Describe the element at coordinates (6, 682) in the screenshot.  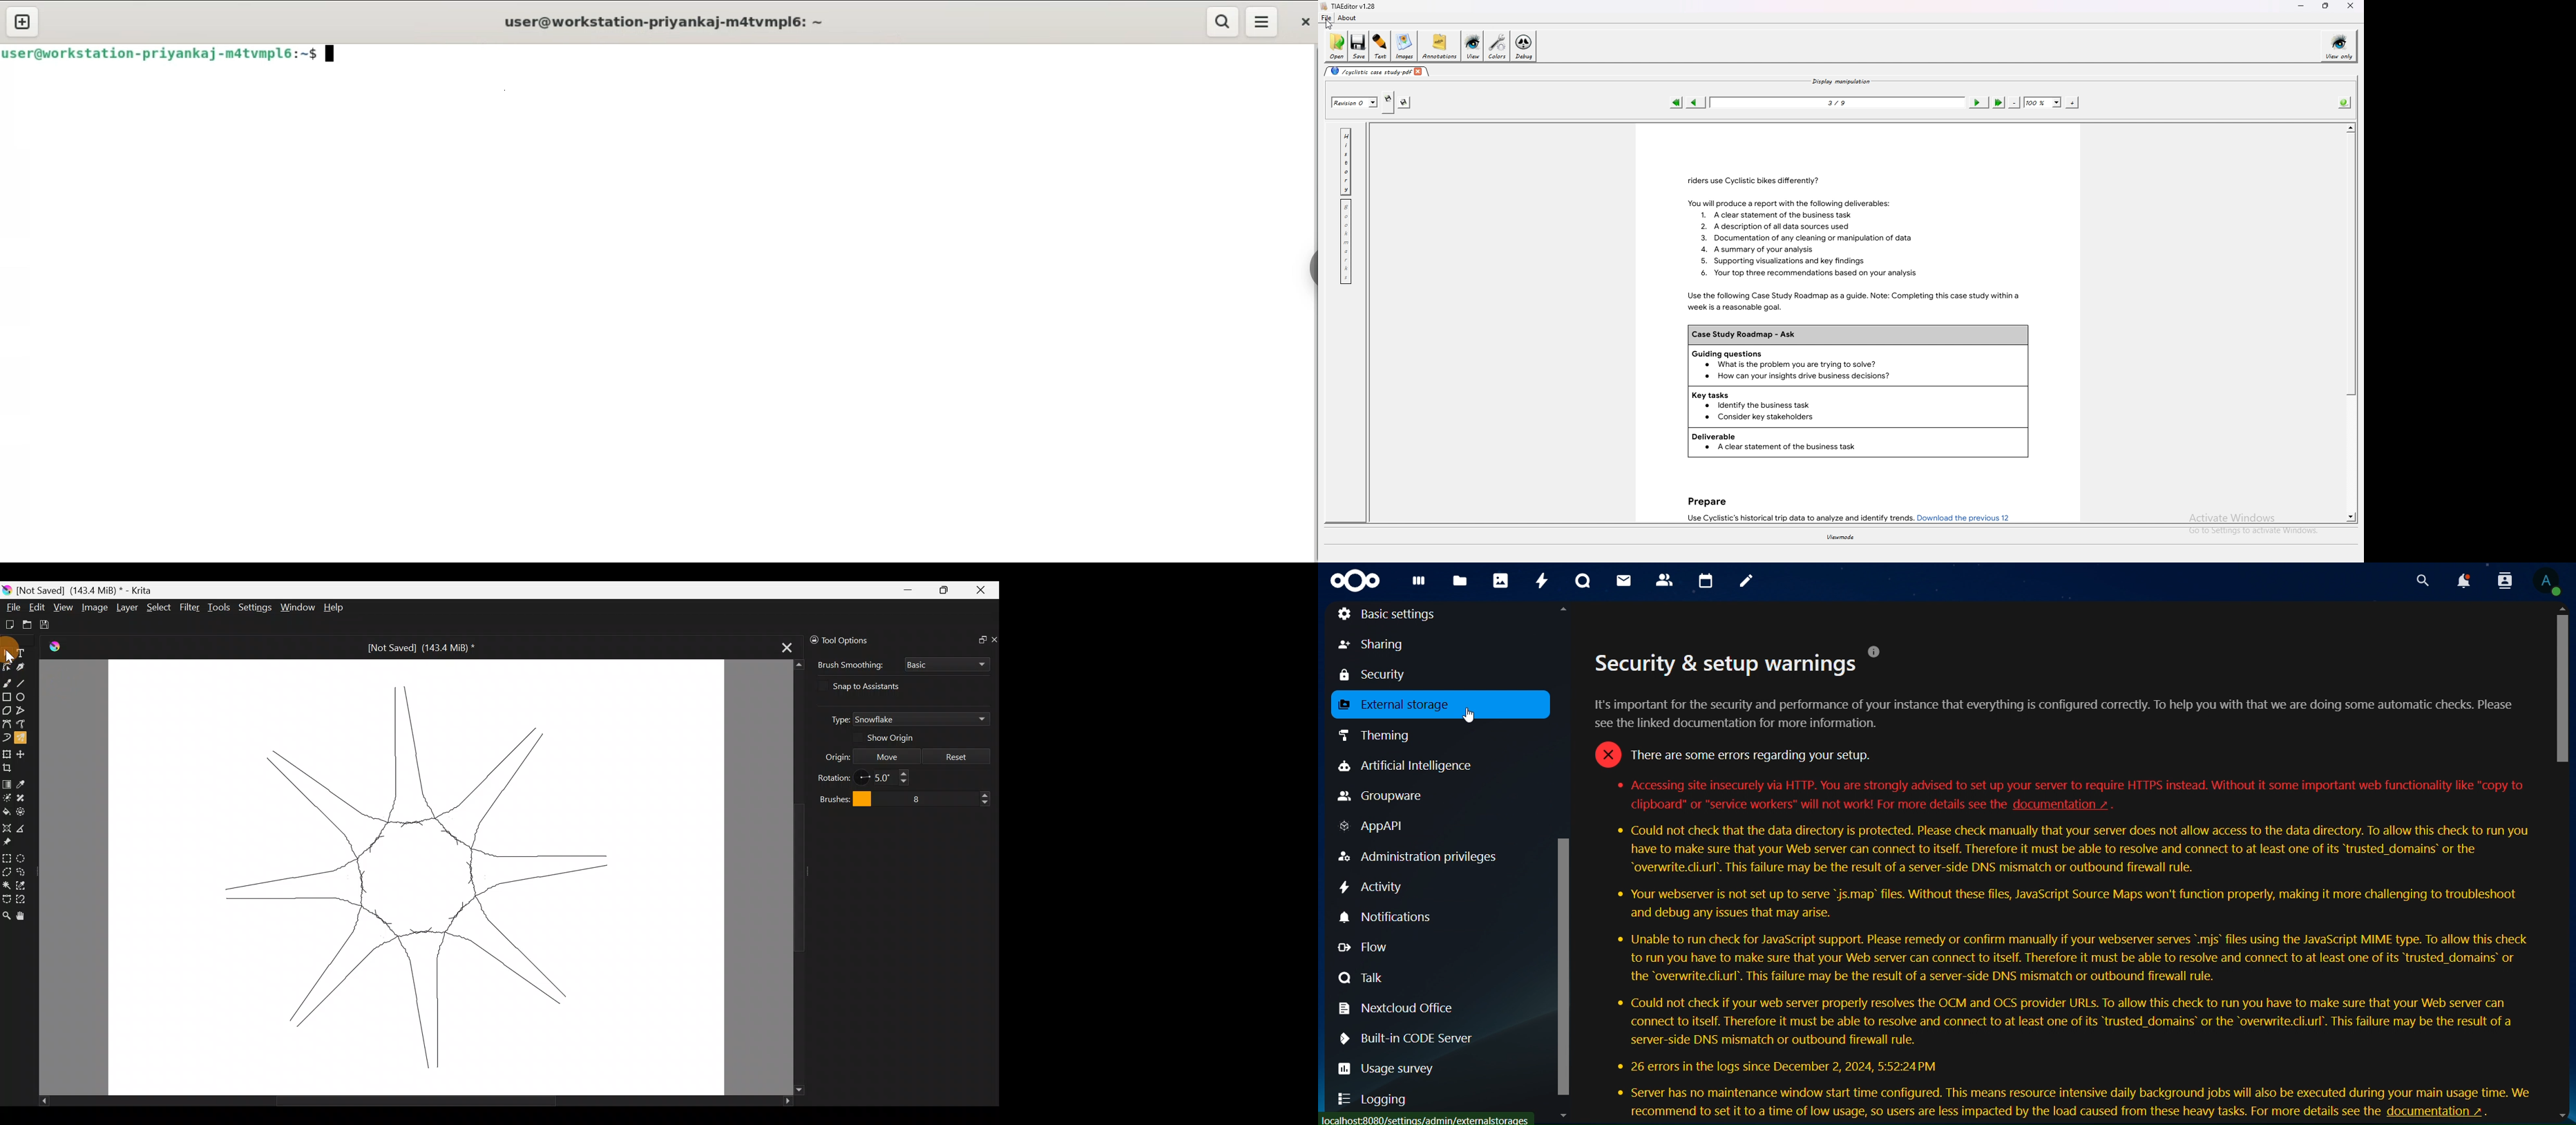
I see `Freehand brush tool` at that location.